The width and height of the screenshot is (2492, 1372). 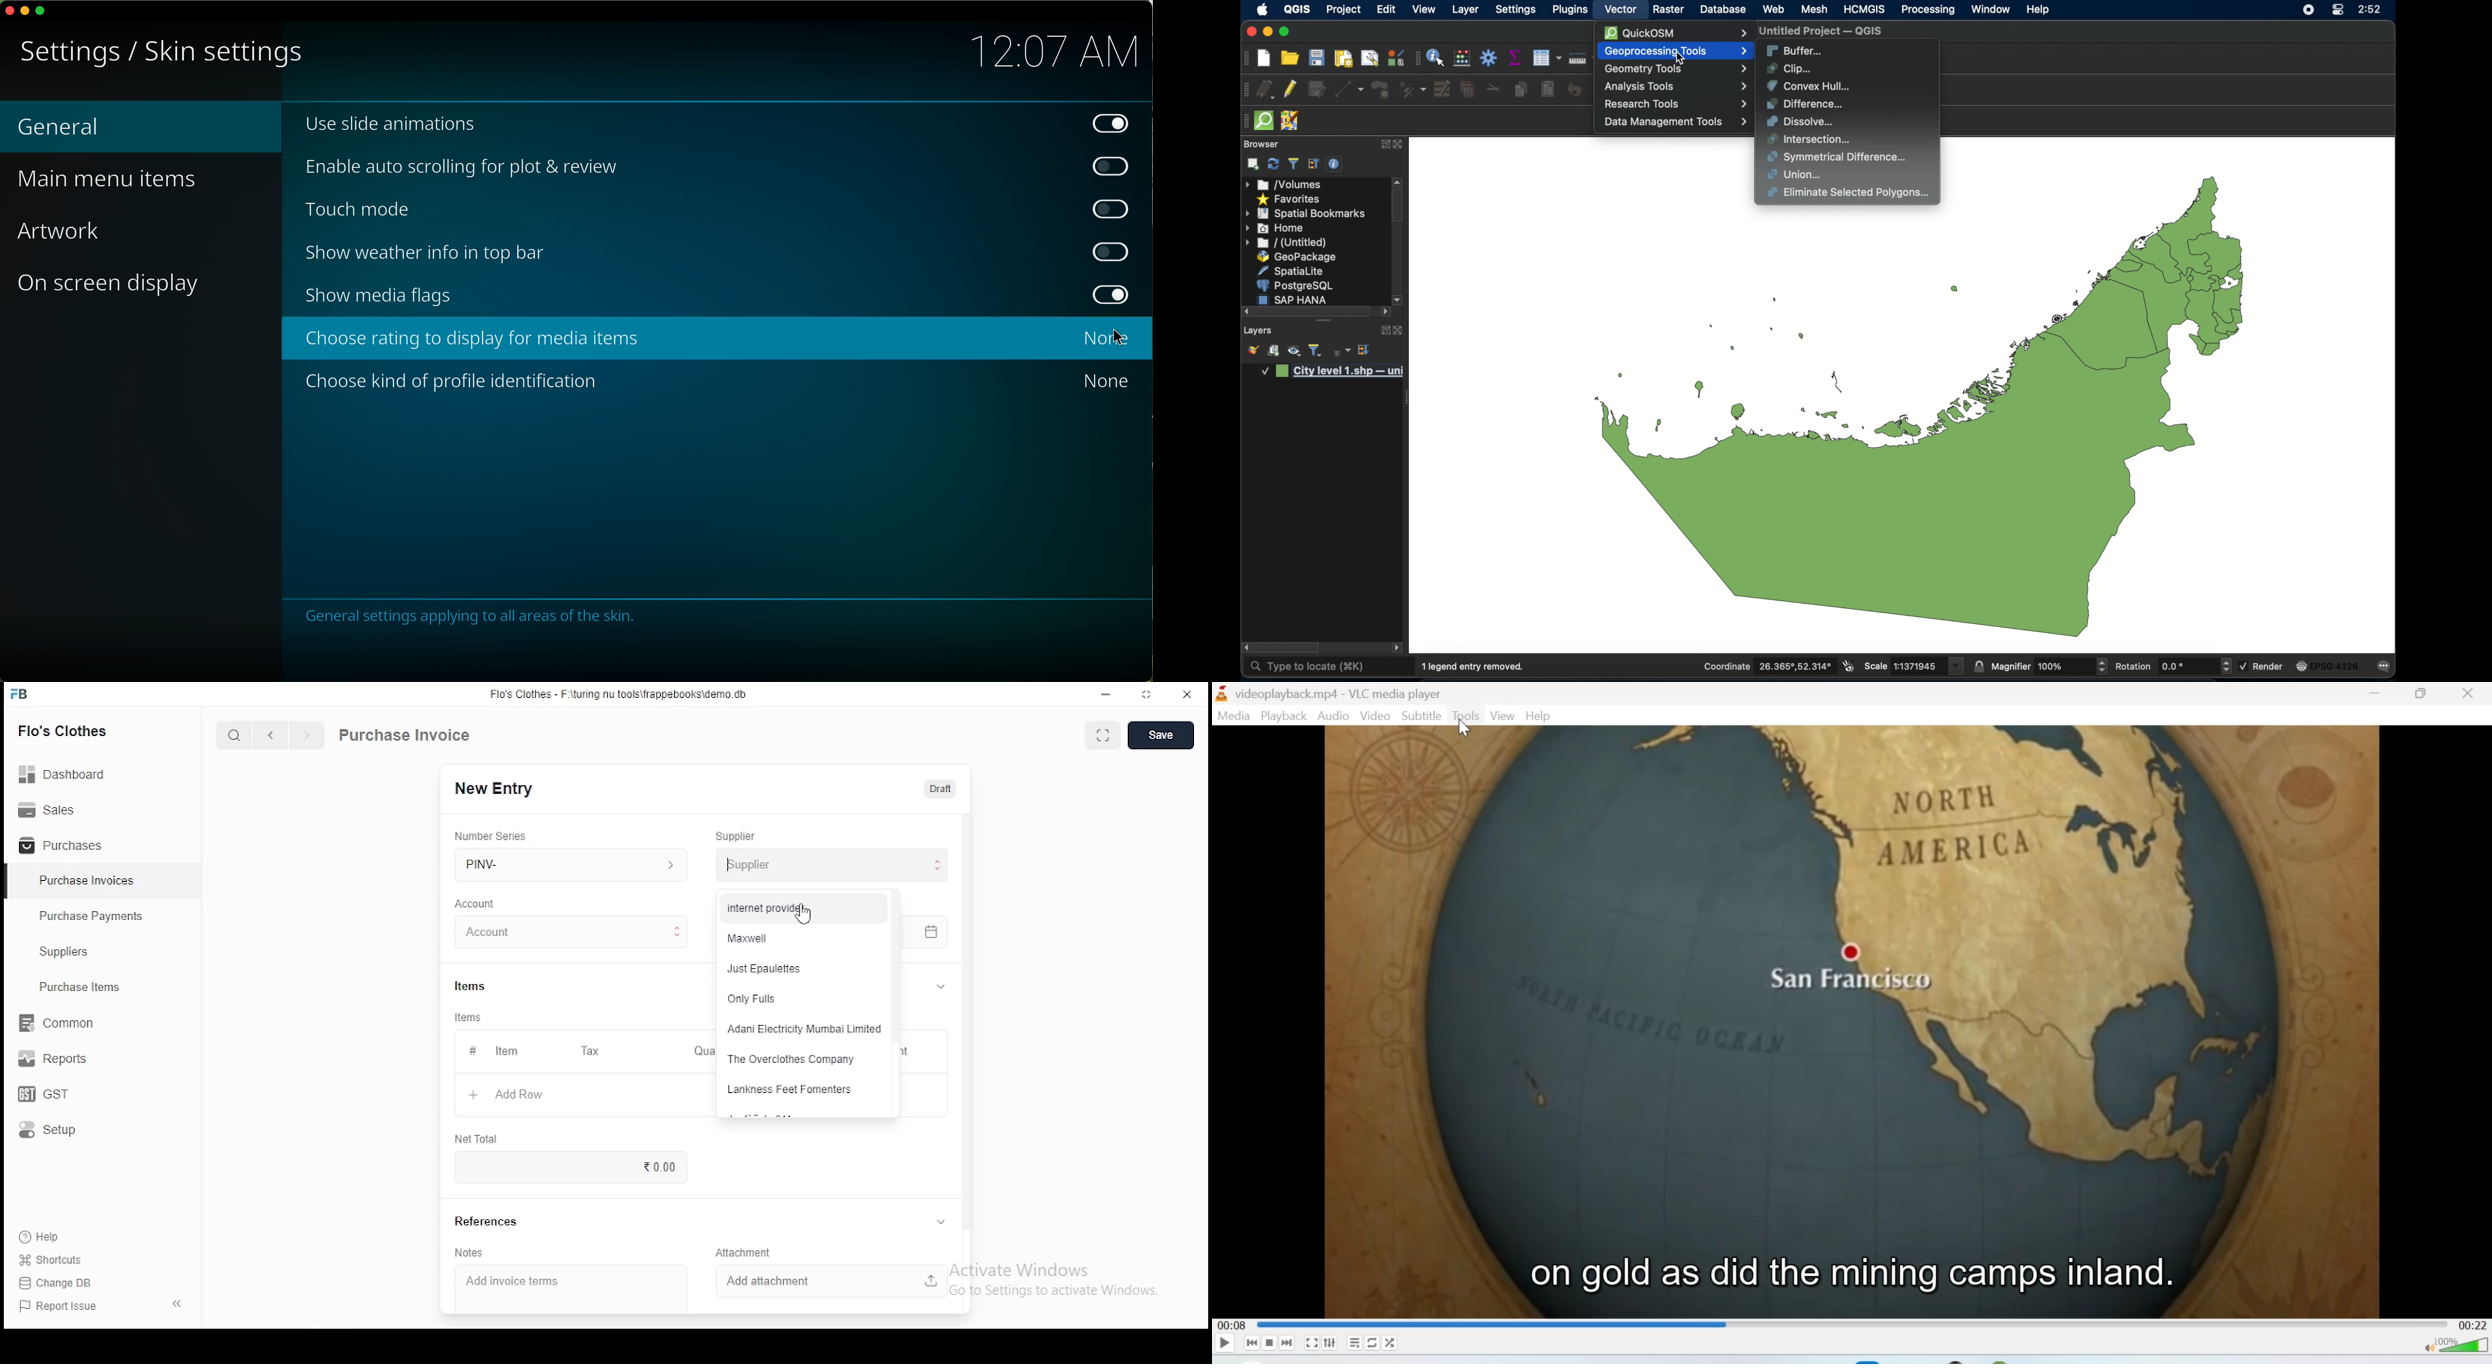 I want to click on Loop, so click(x=1370, y=1342).